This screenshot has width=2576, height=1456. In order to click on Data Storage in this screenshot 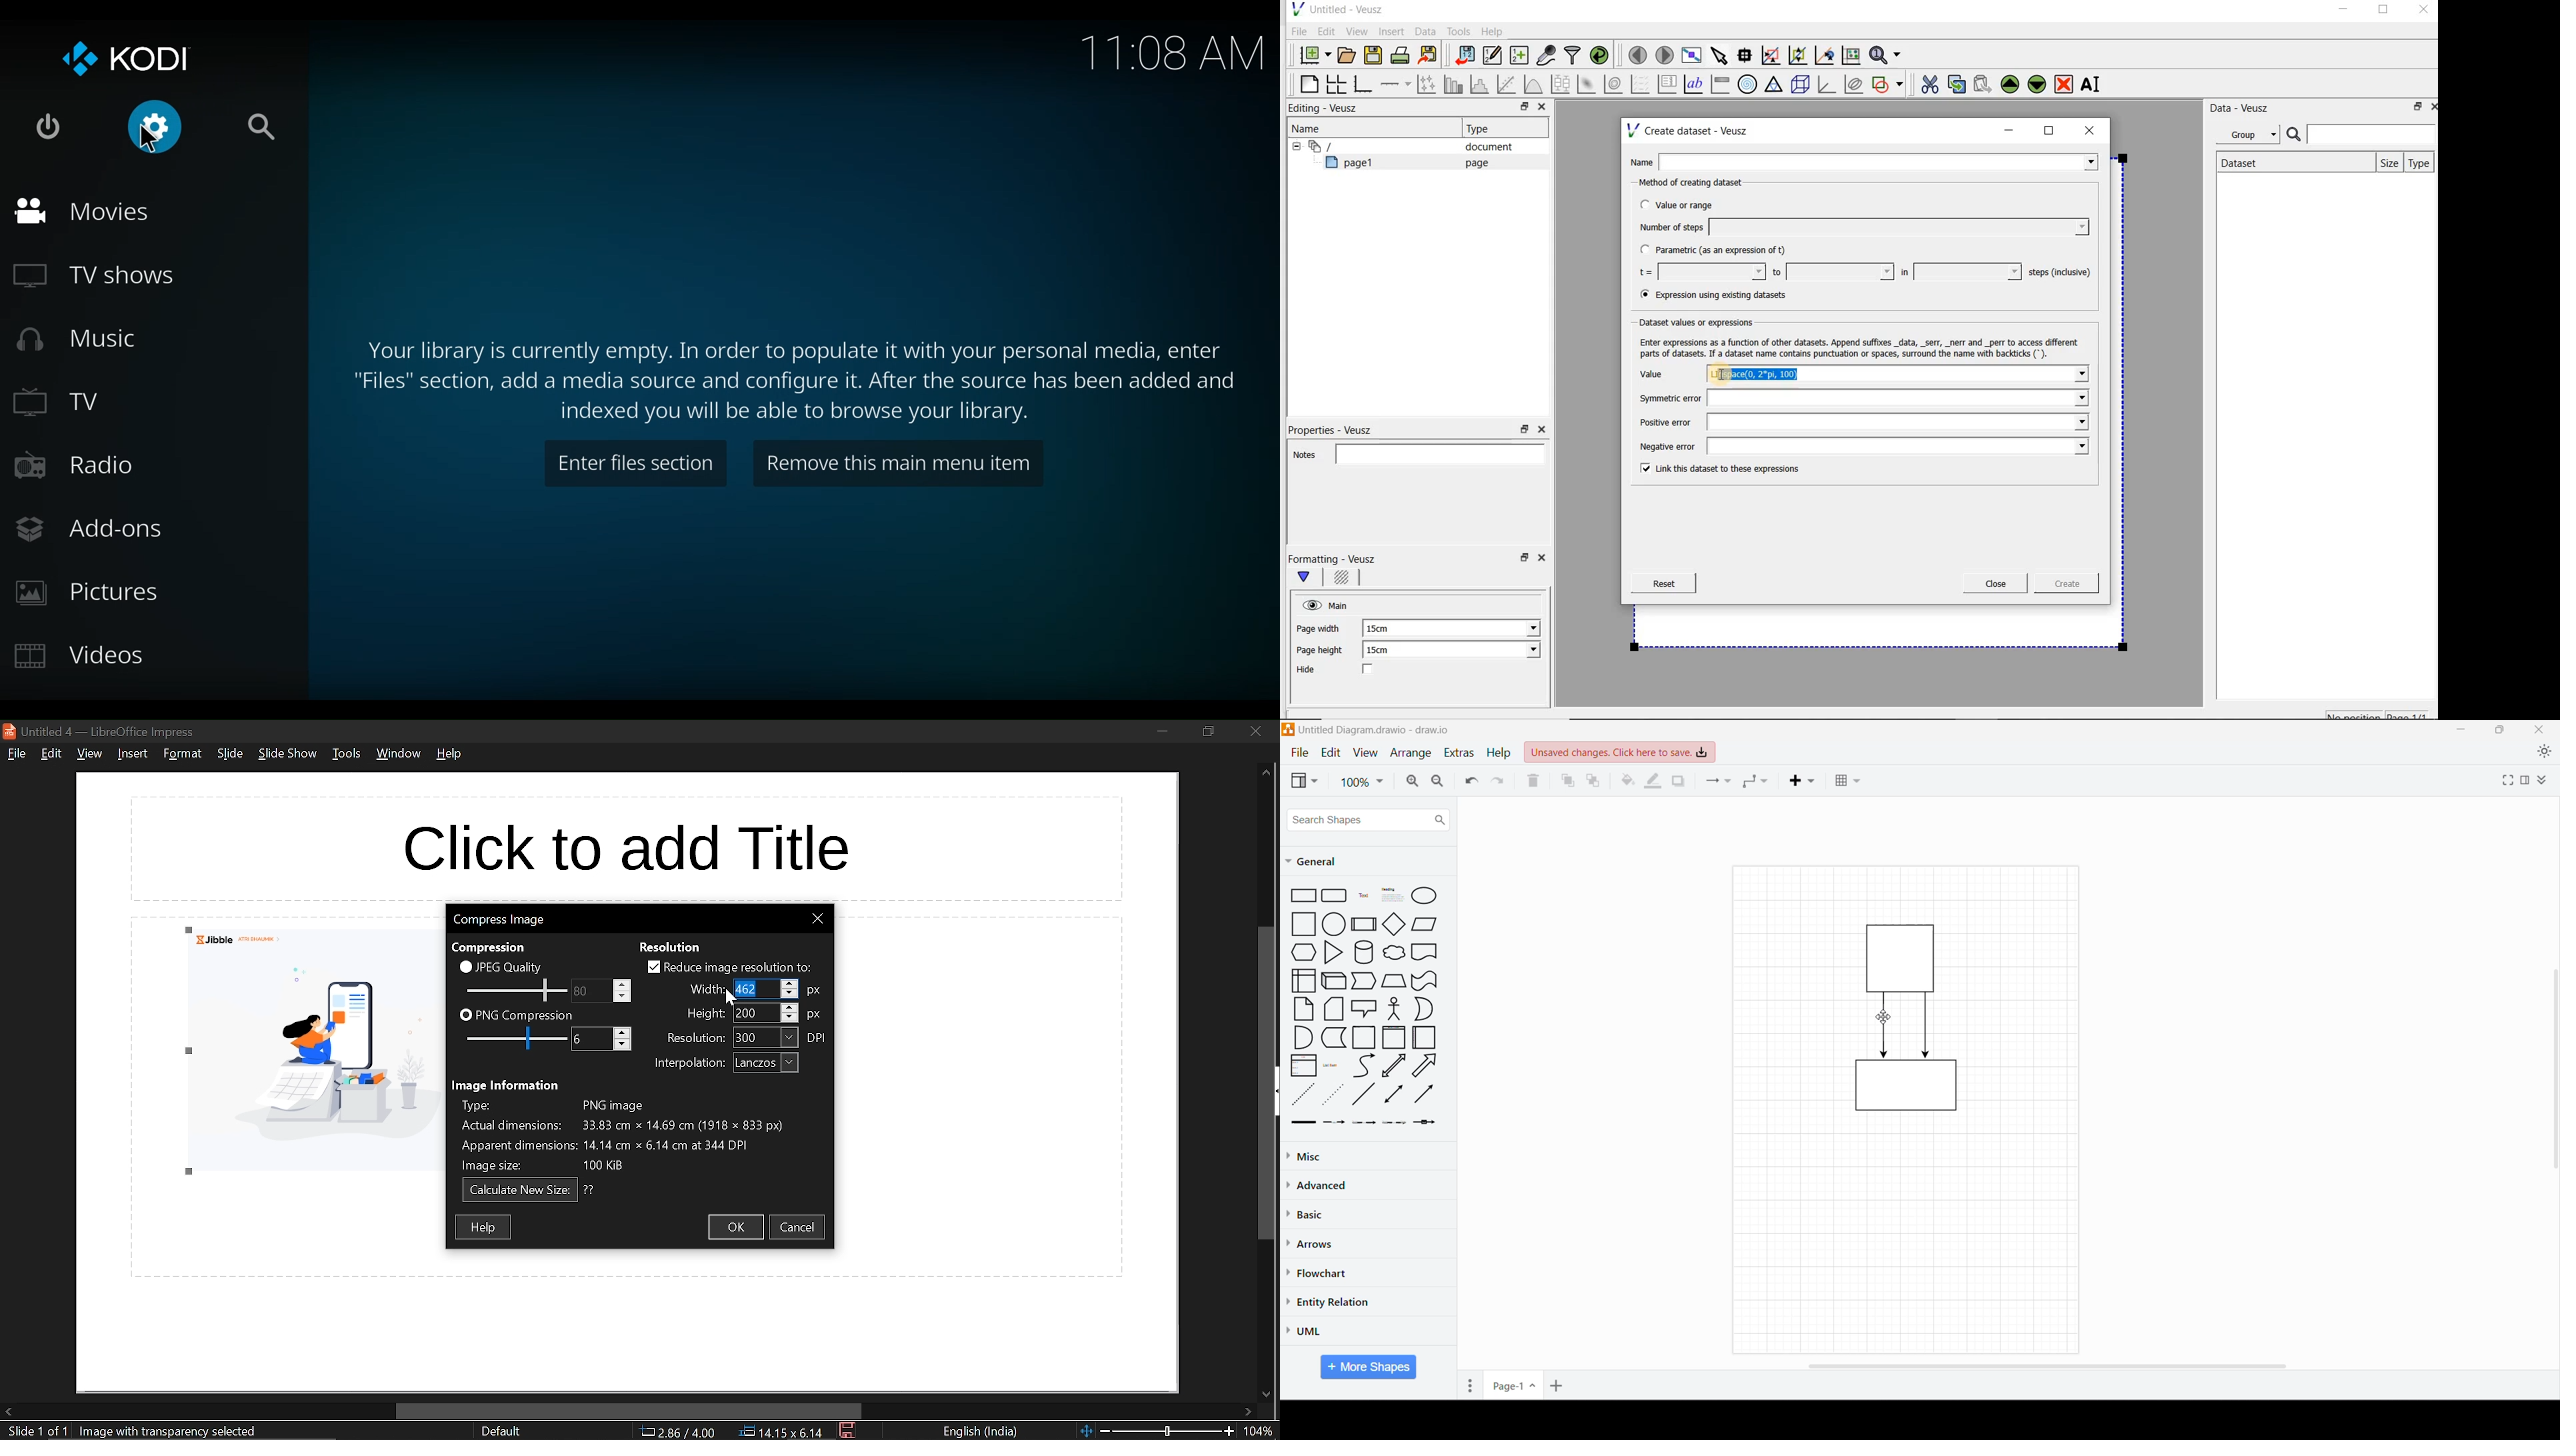, I will do `click(1333, 1037)`.